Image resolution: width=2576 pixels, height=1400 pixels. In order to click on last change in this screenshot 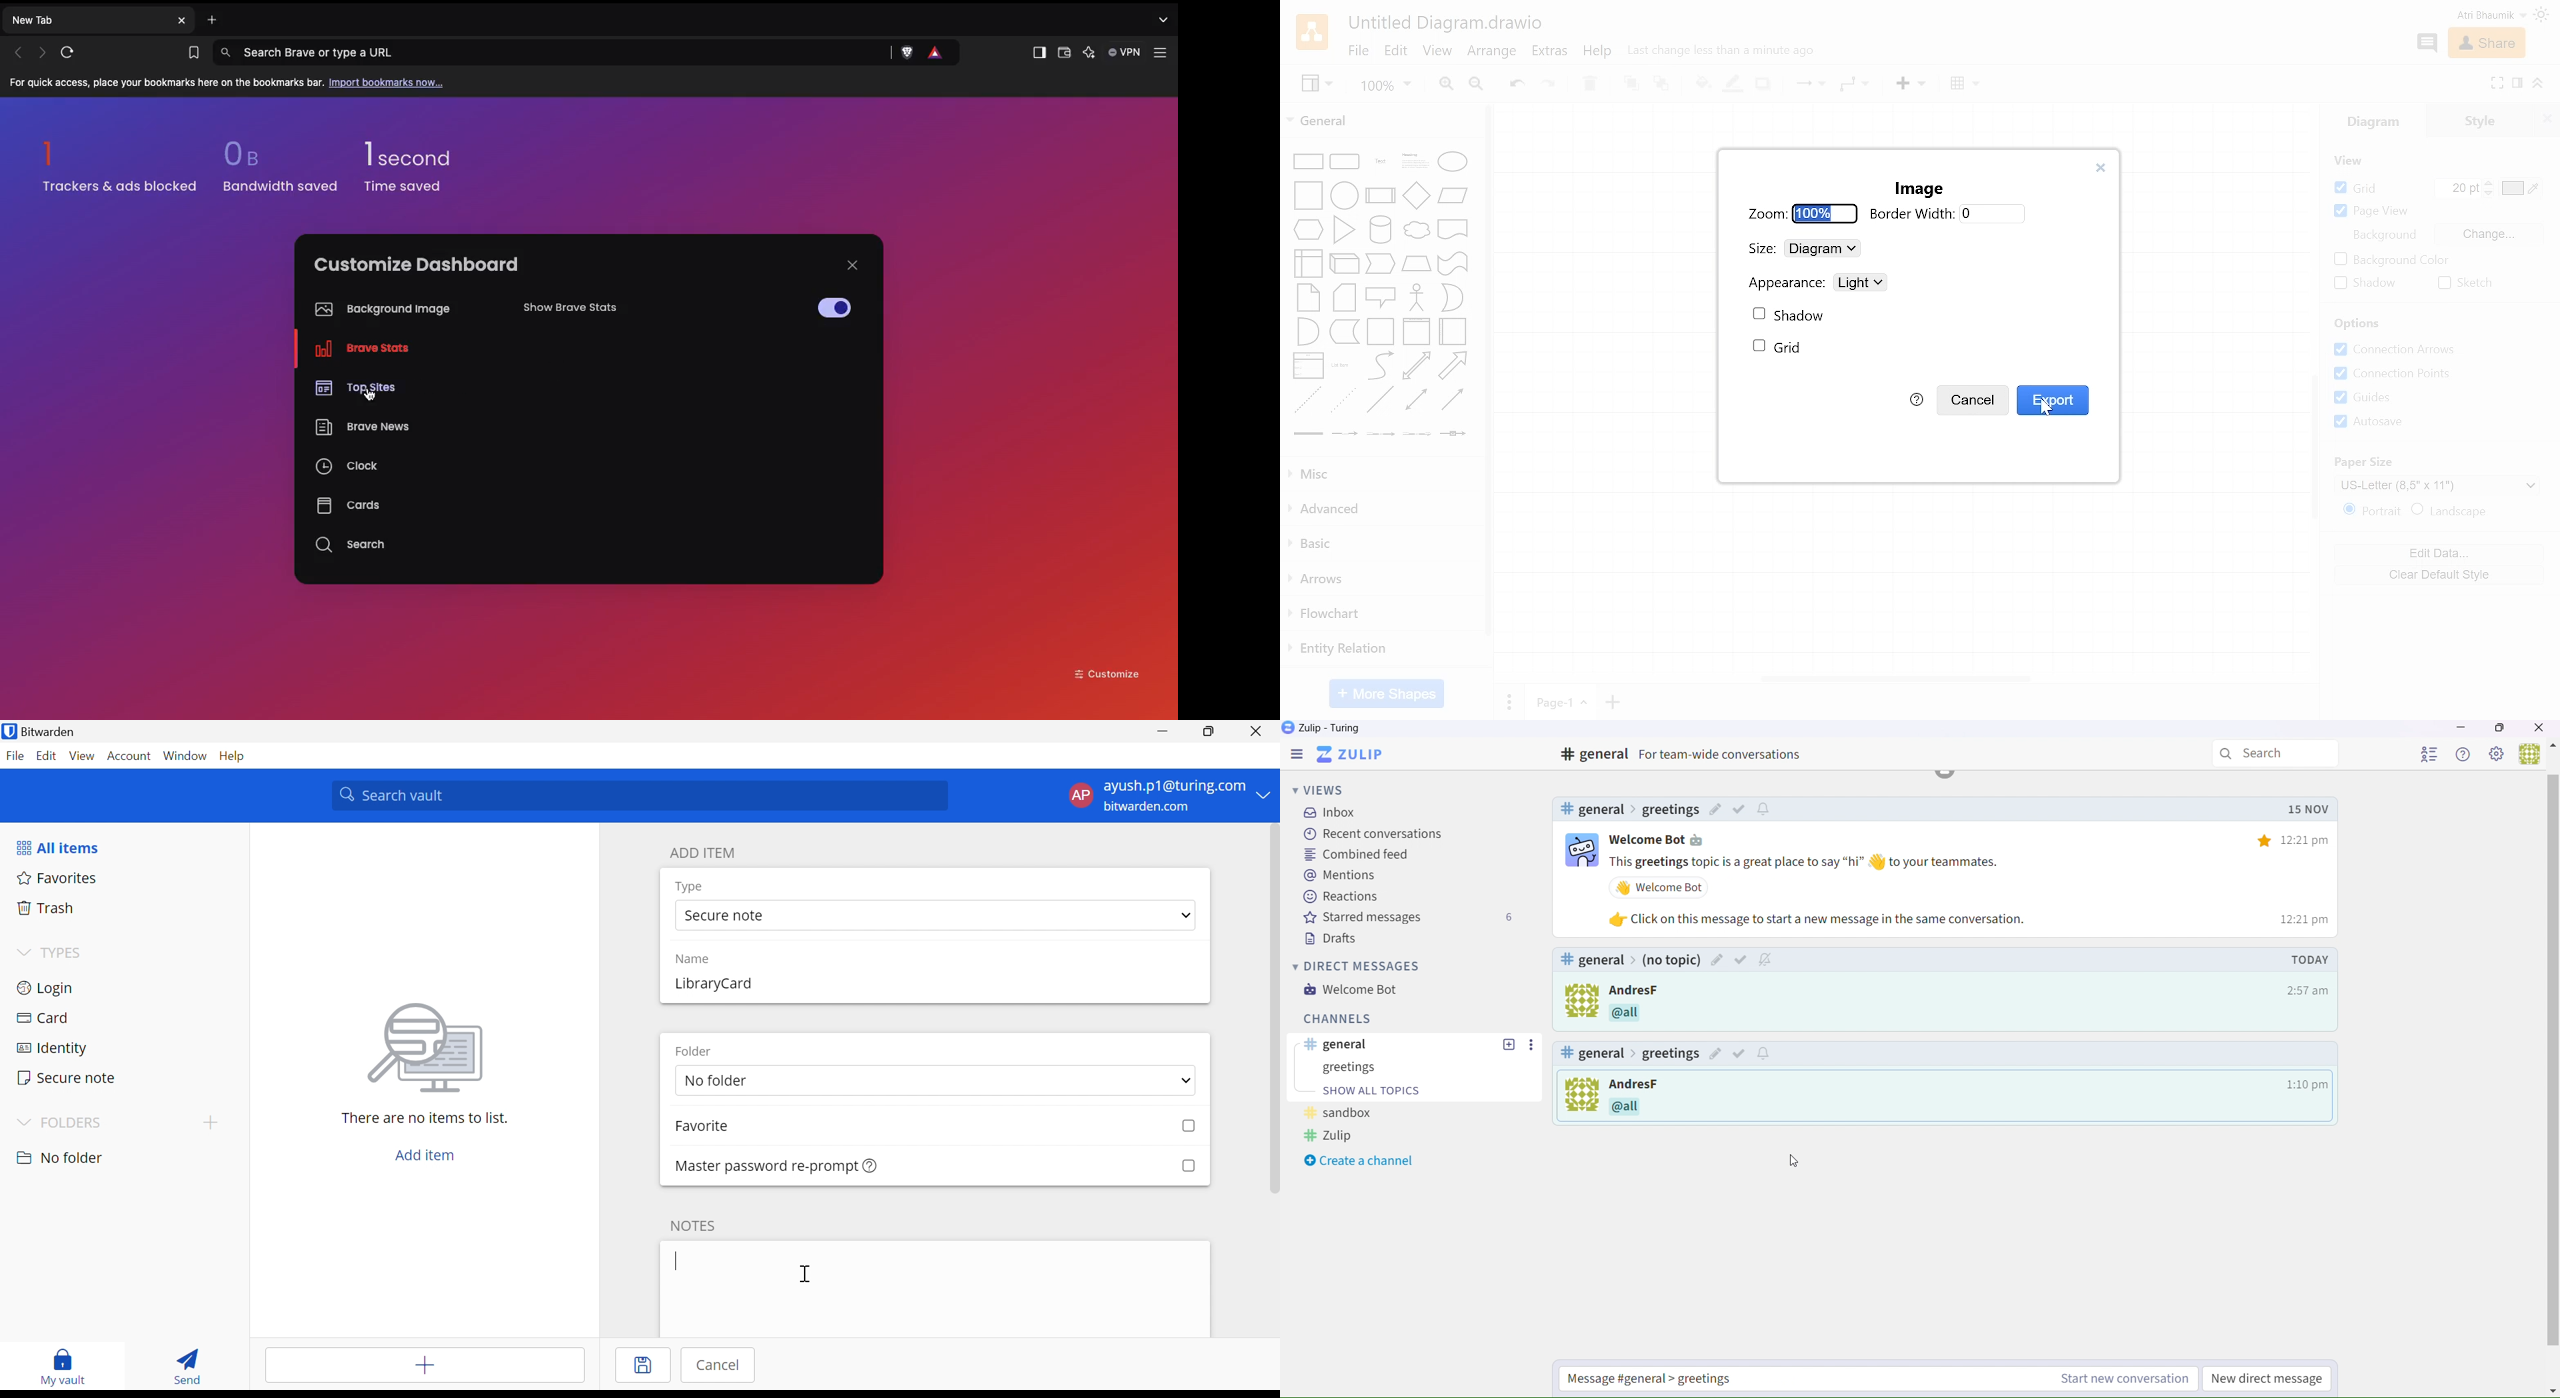, I will do `click(1726, 51)`.